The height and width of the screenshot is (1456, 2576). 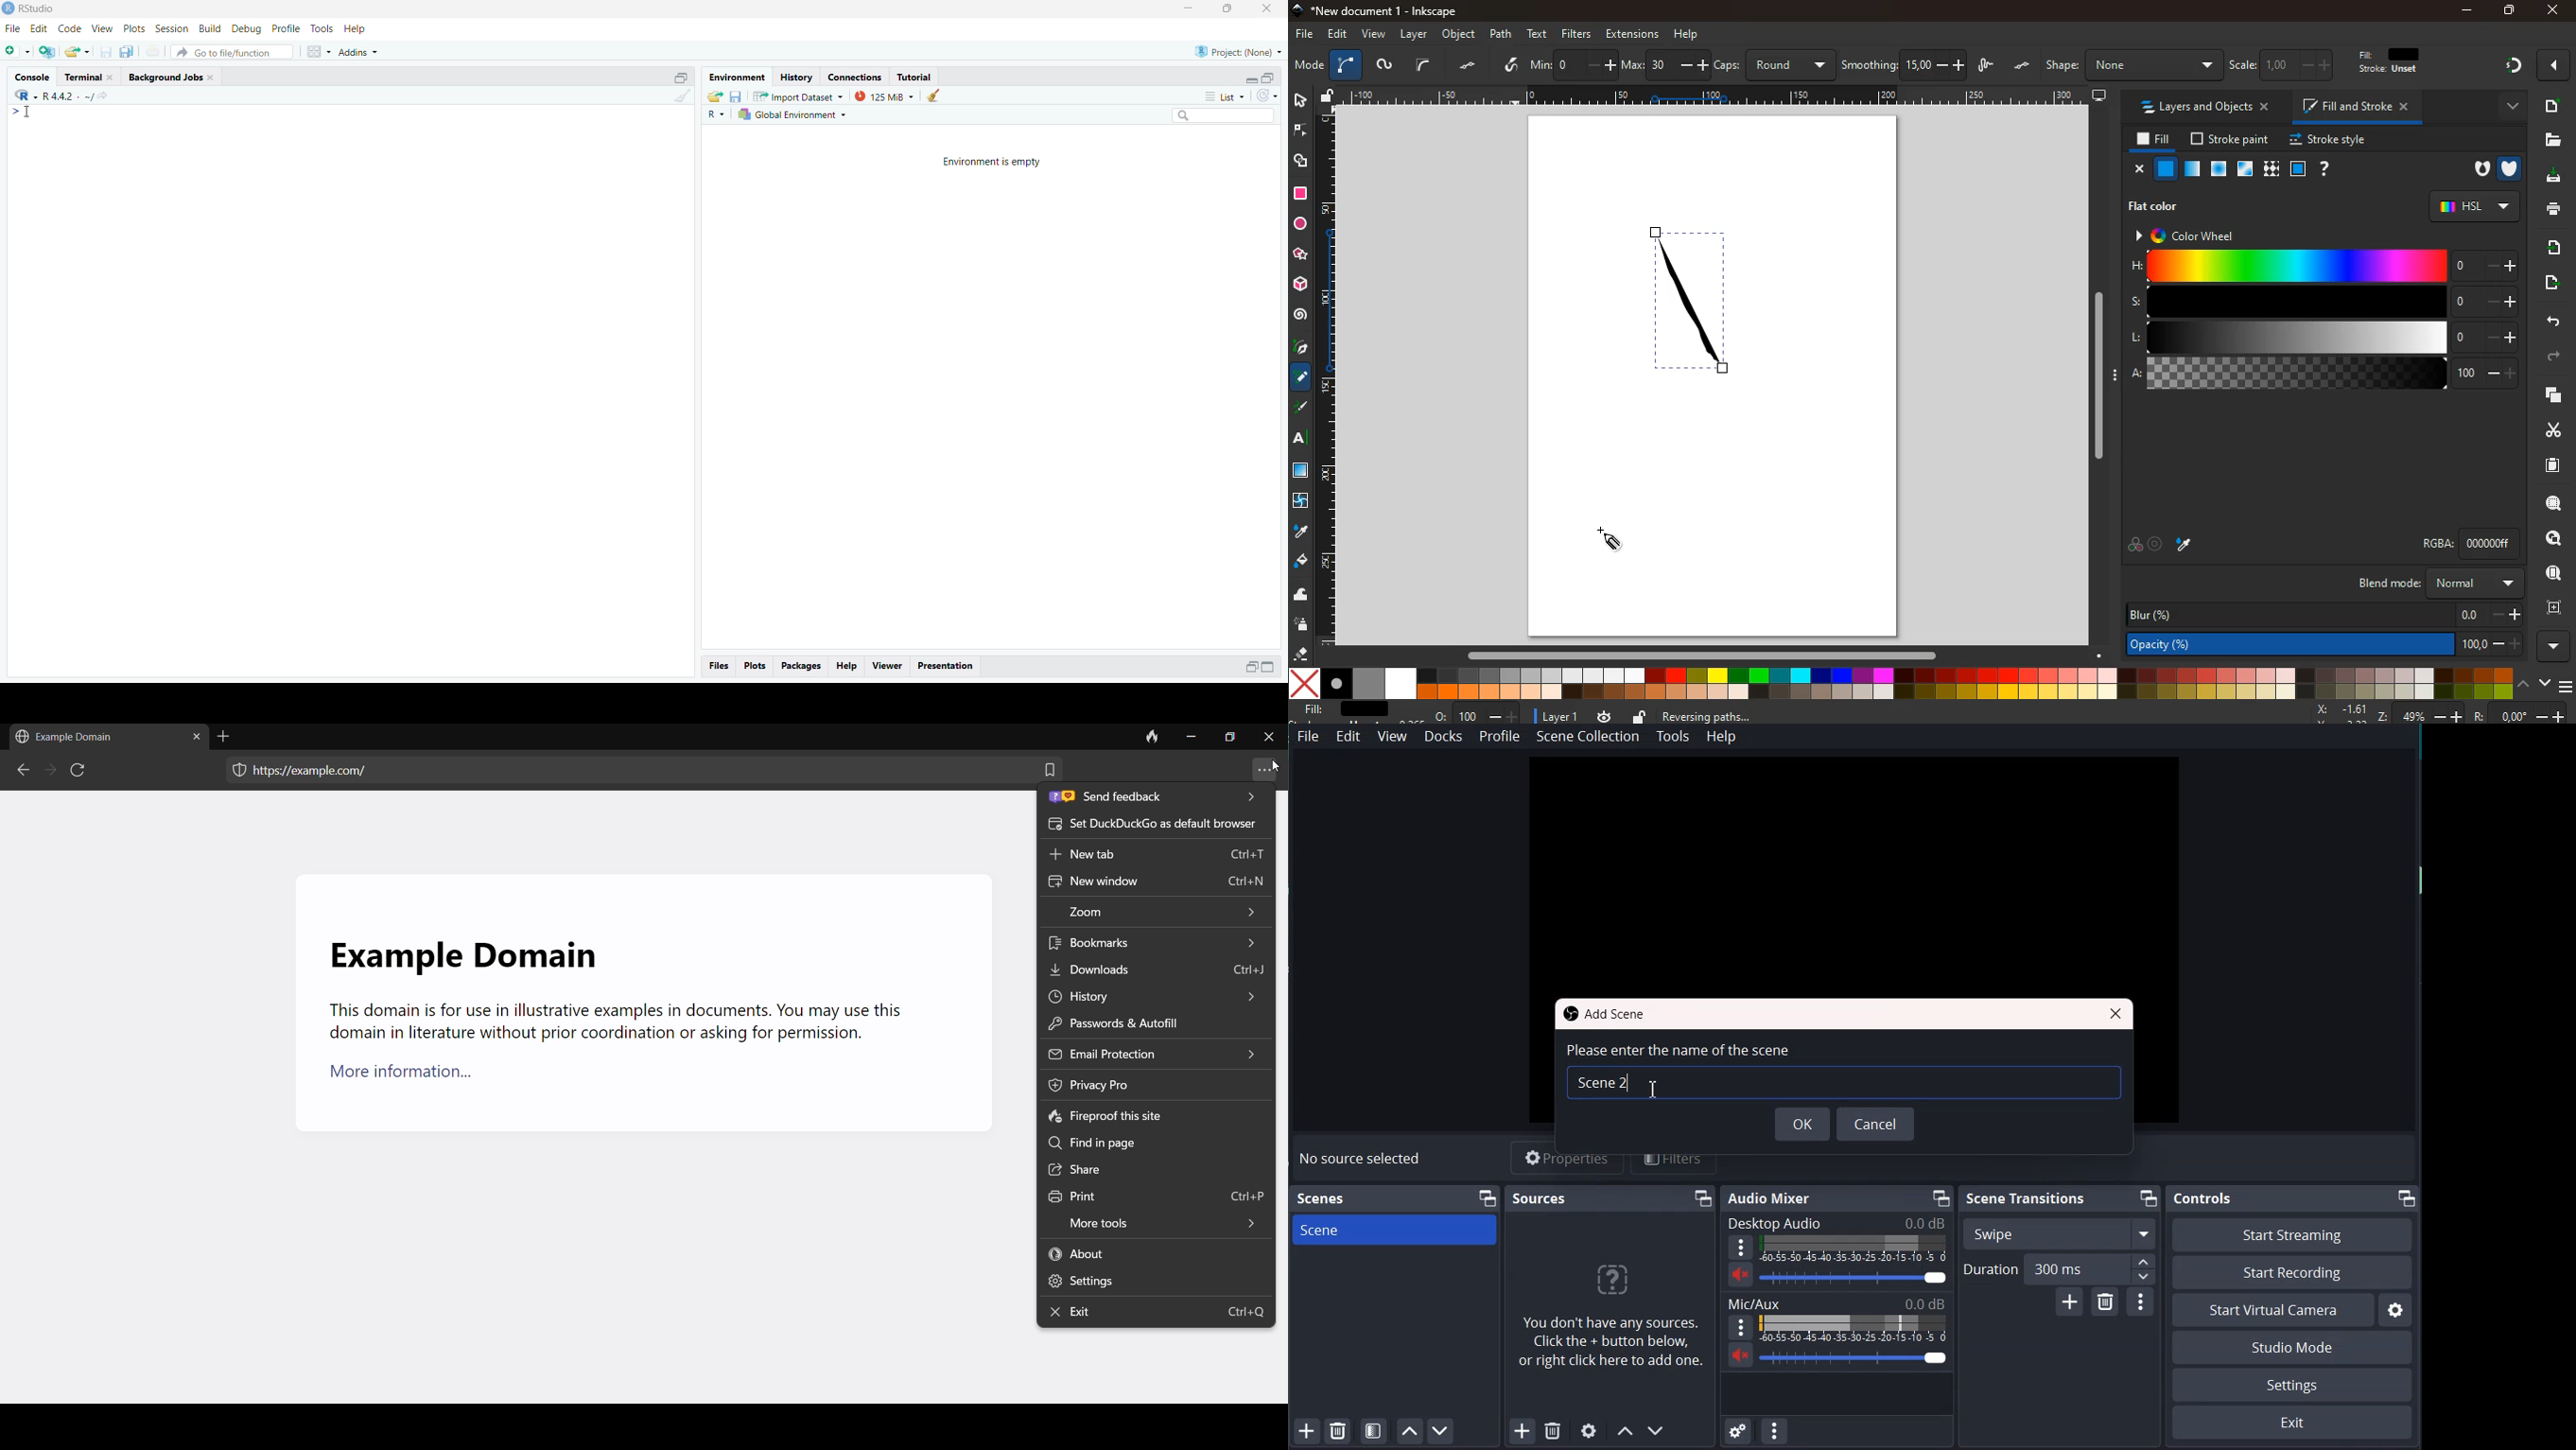 I want to click on File, so click(x=14, y=28).